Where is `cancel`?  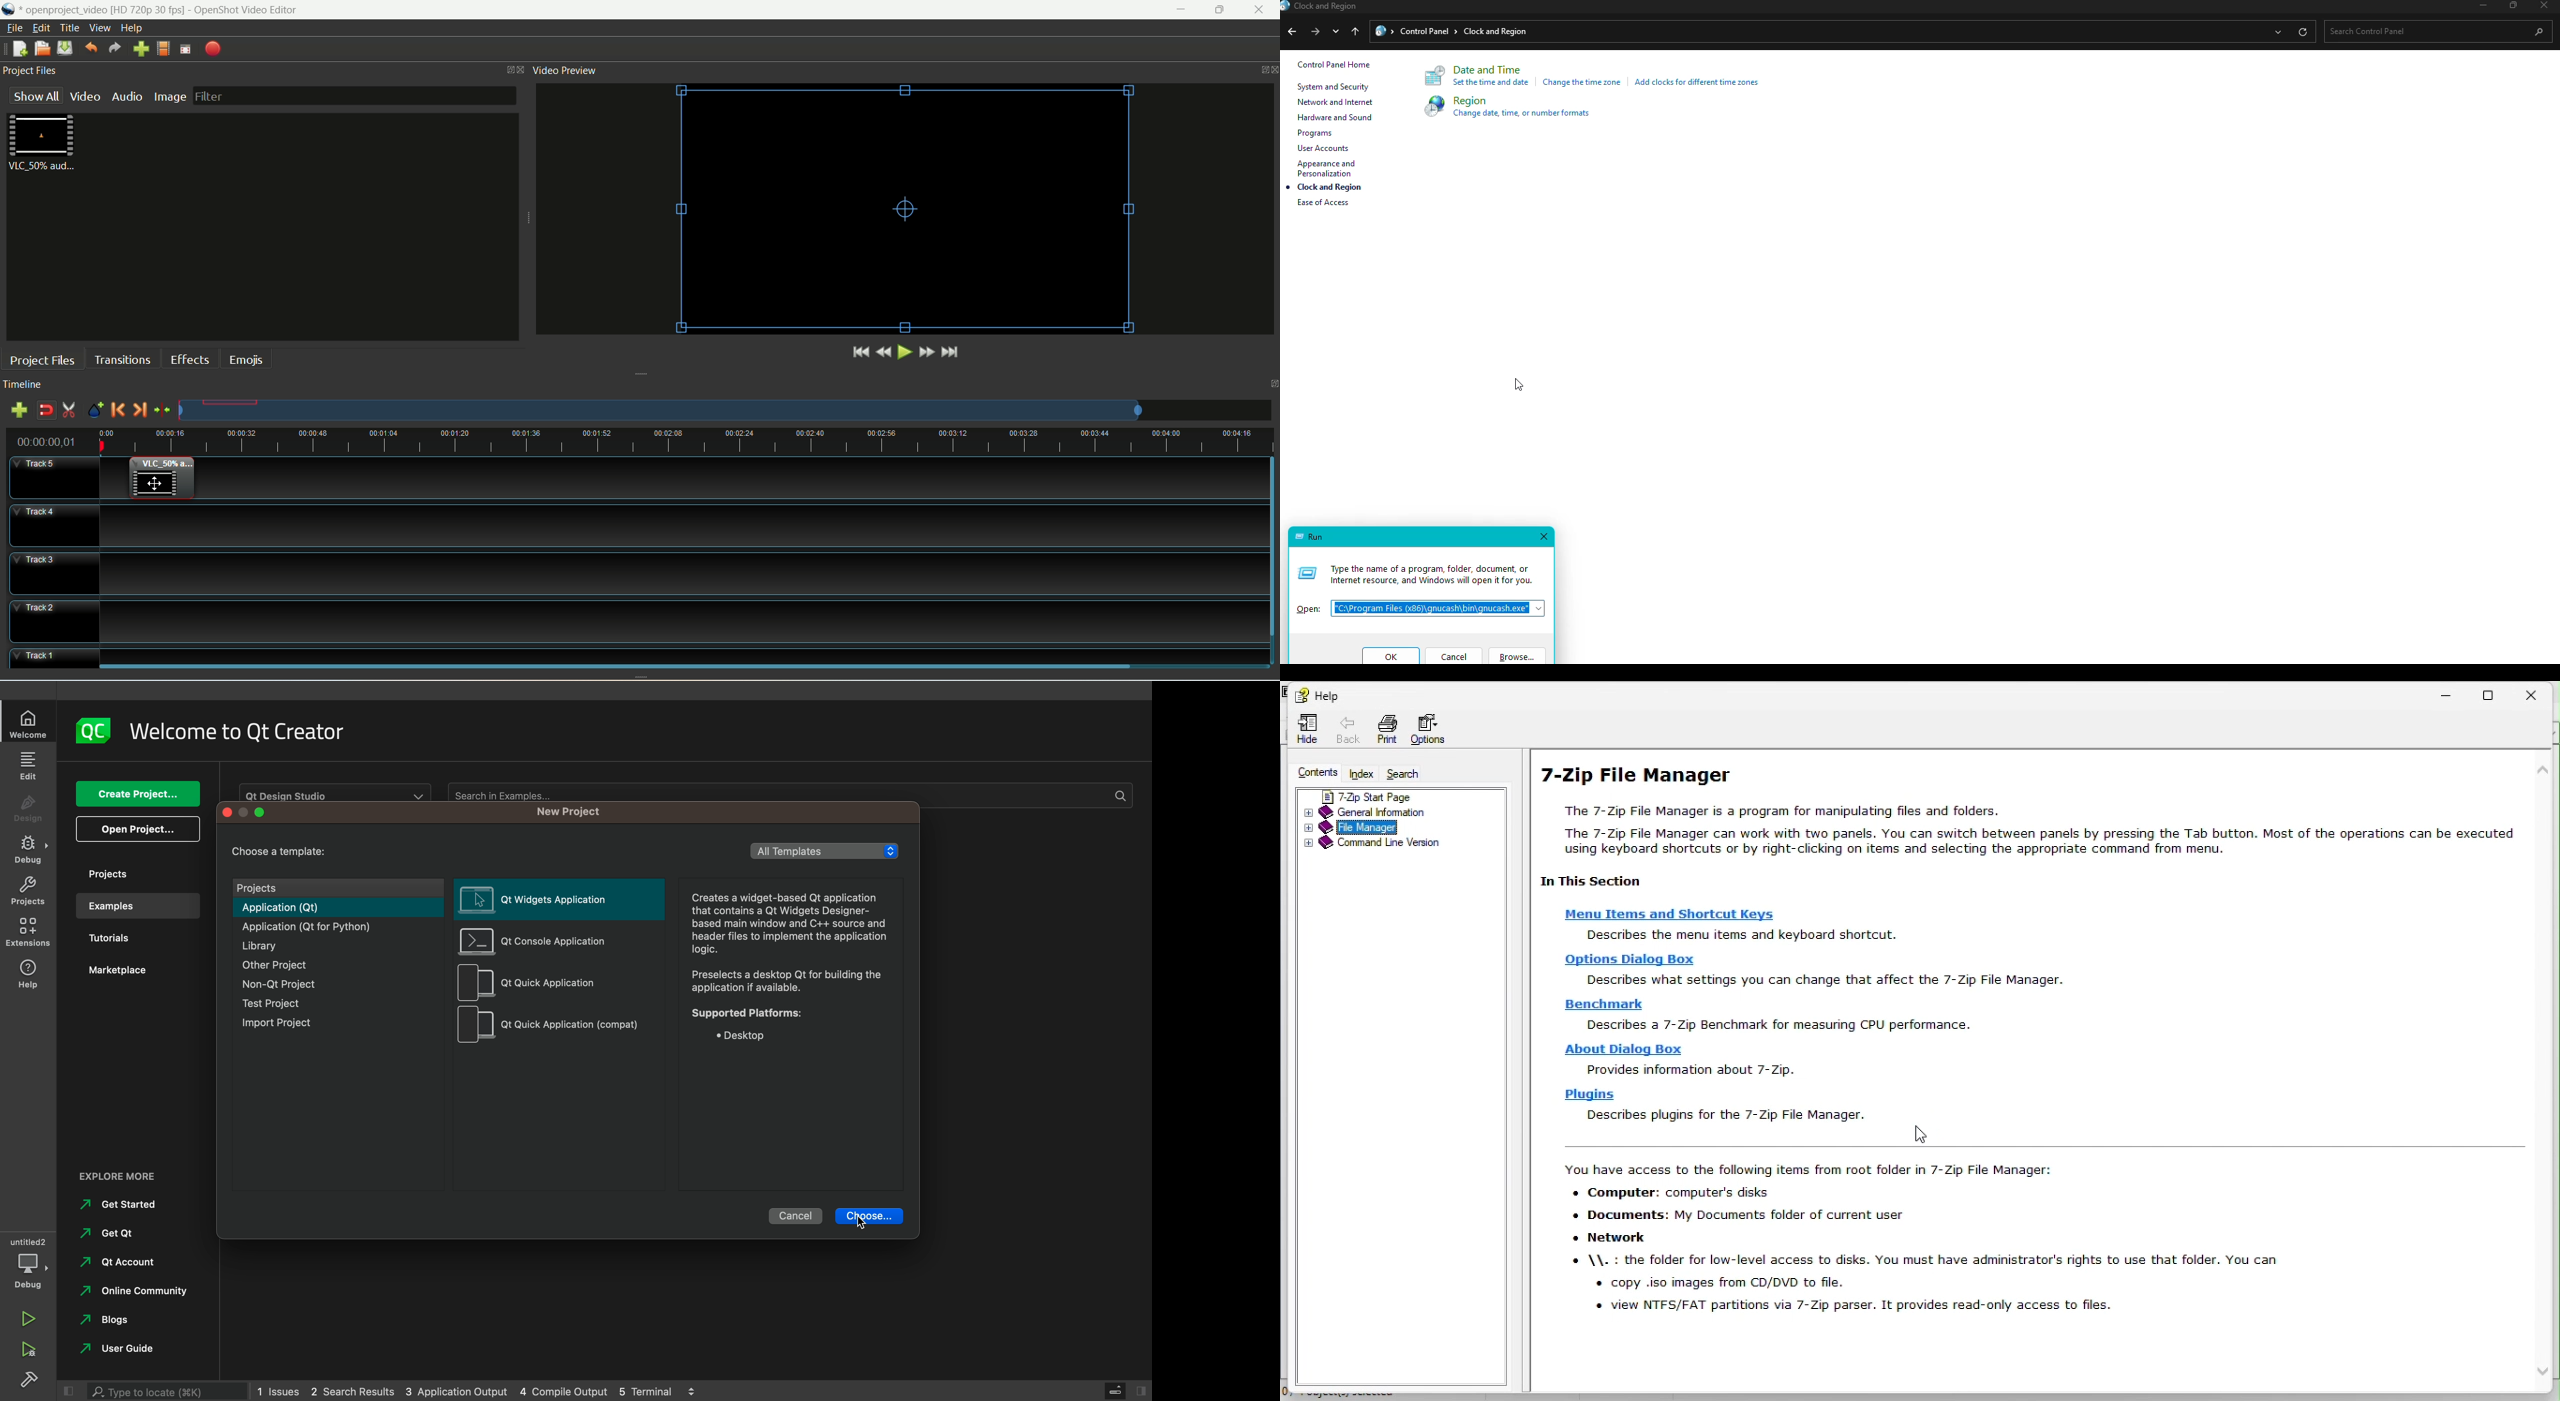 cancel is located at coordinates (796, 1216).